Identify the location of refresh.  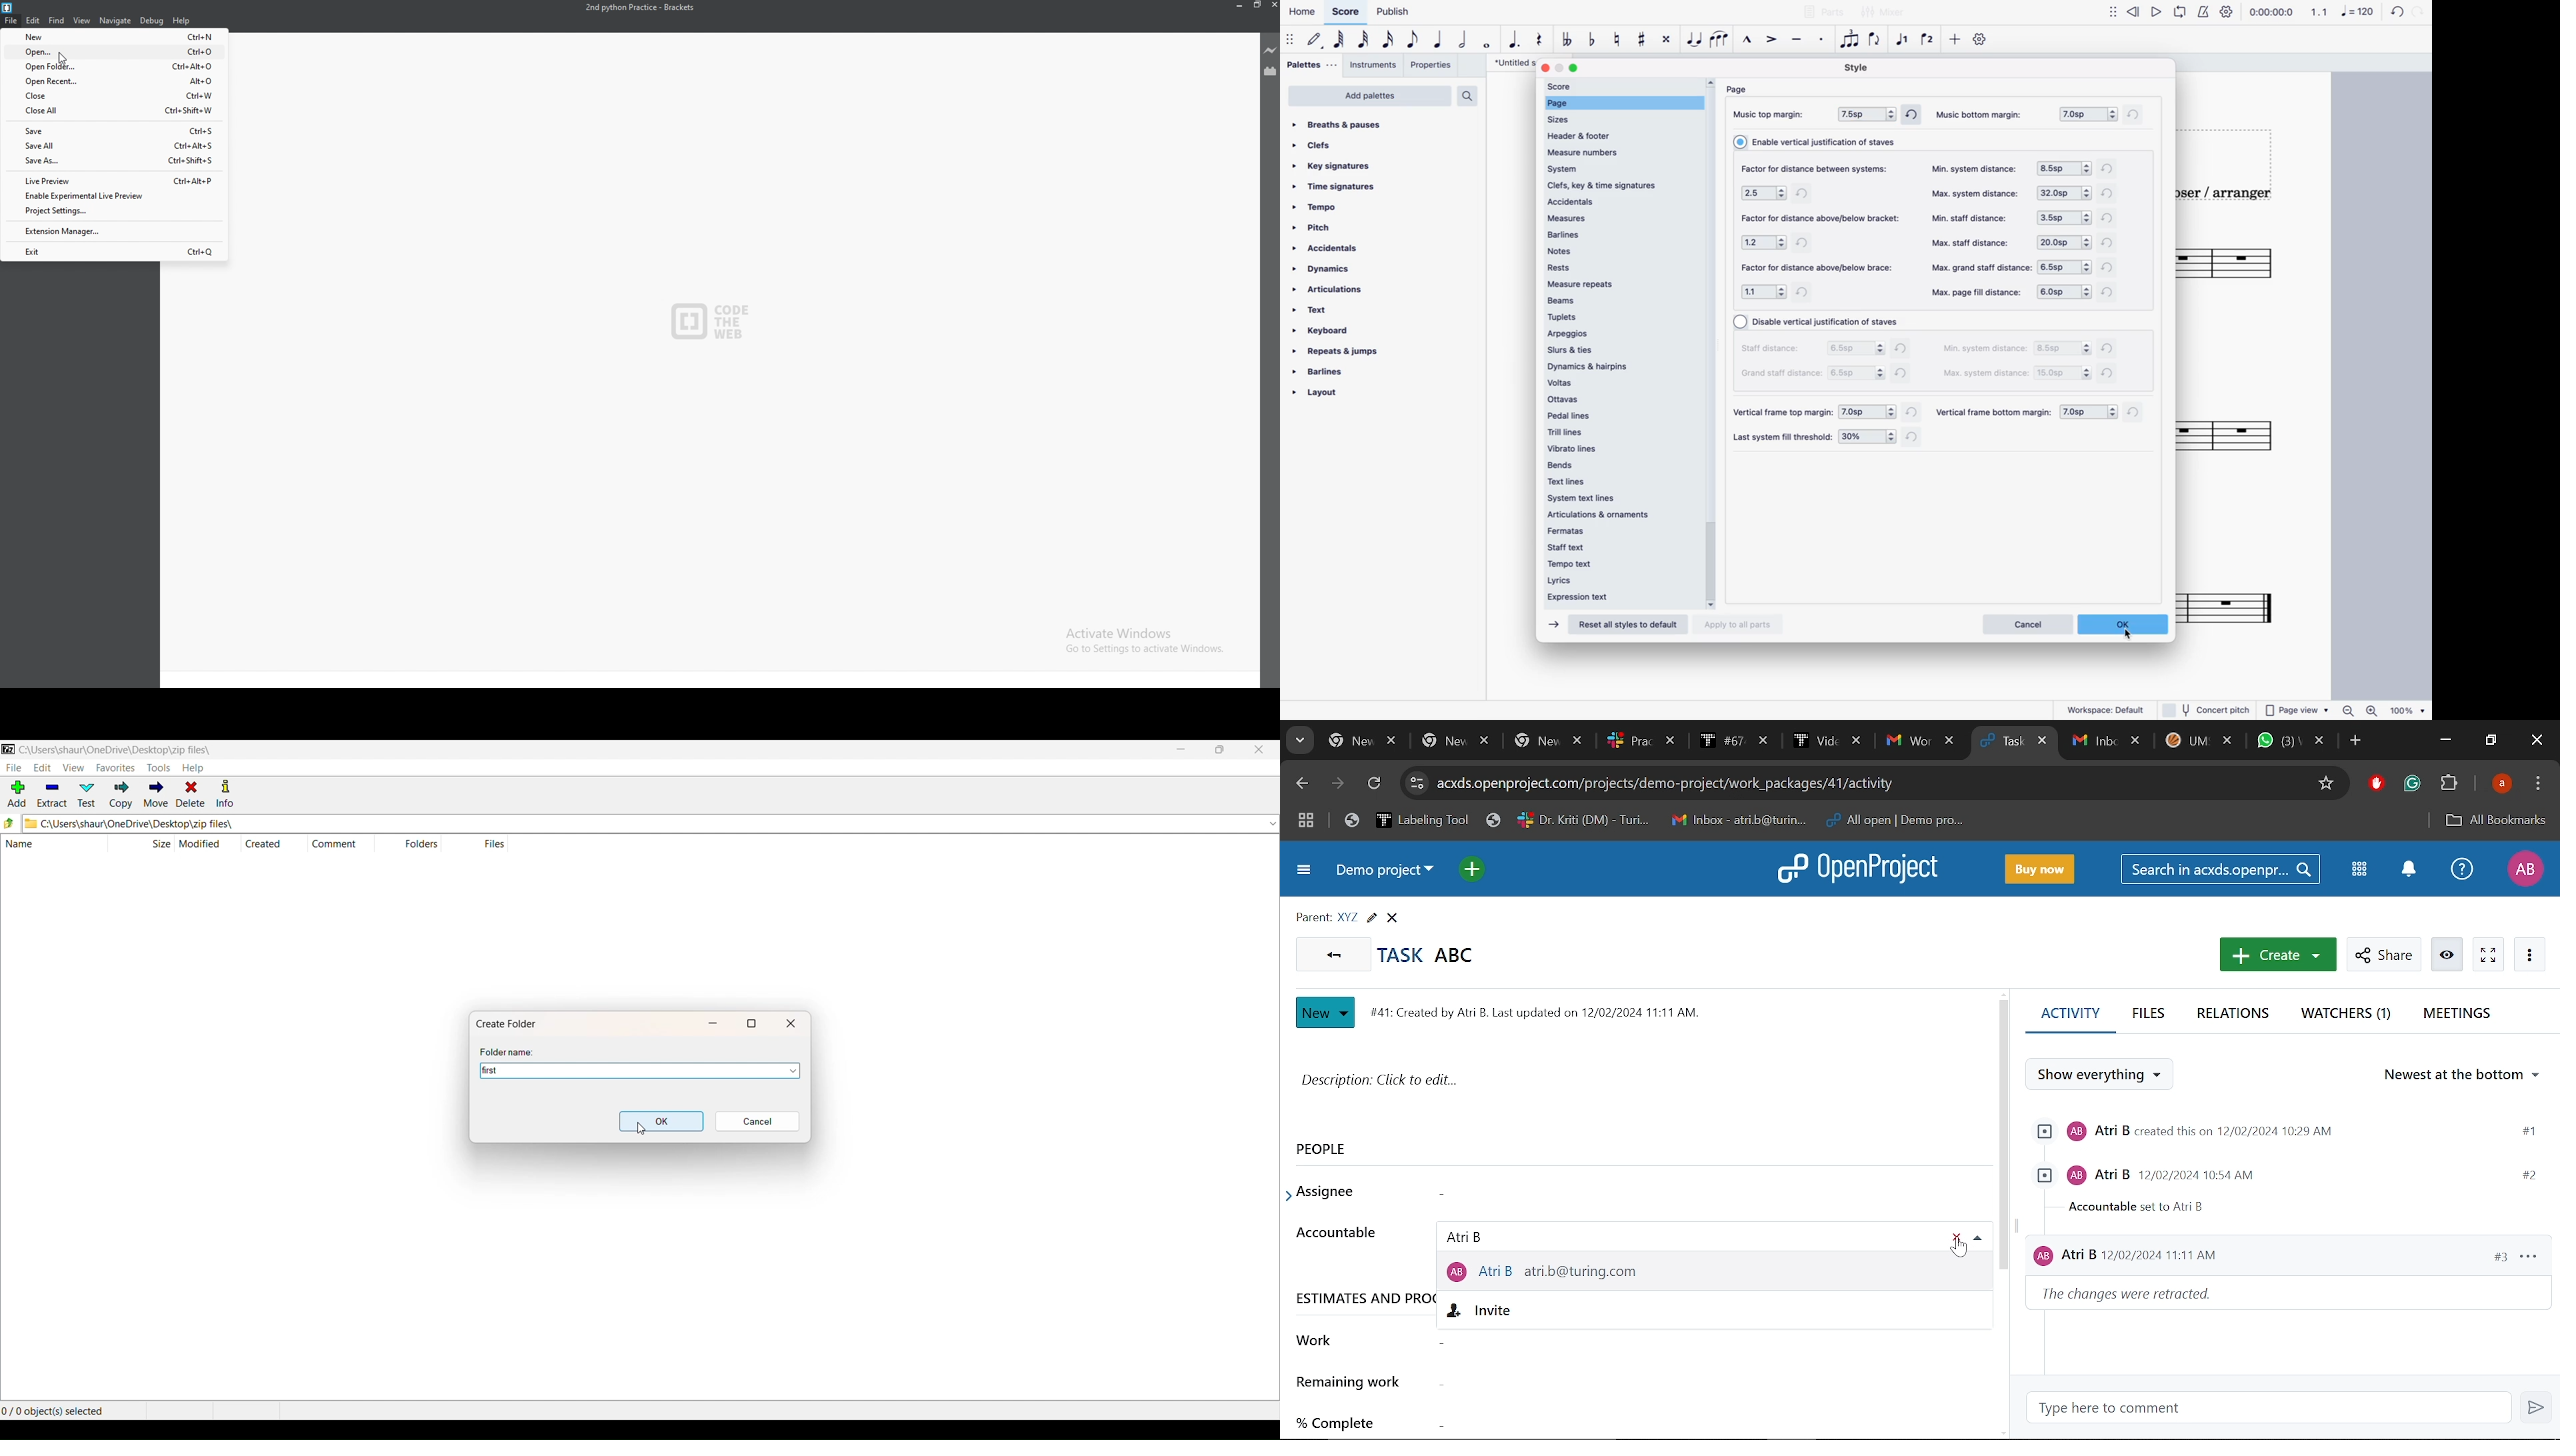
(2110, 348).